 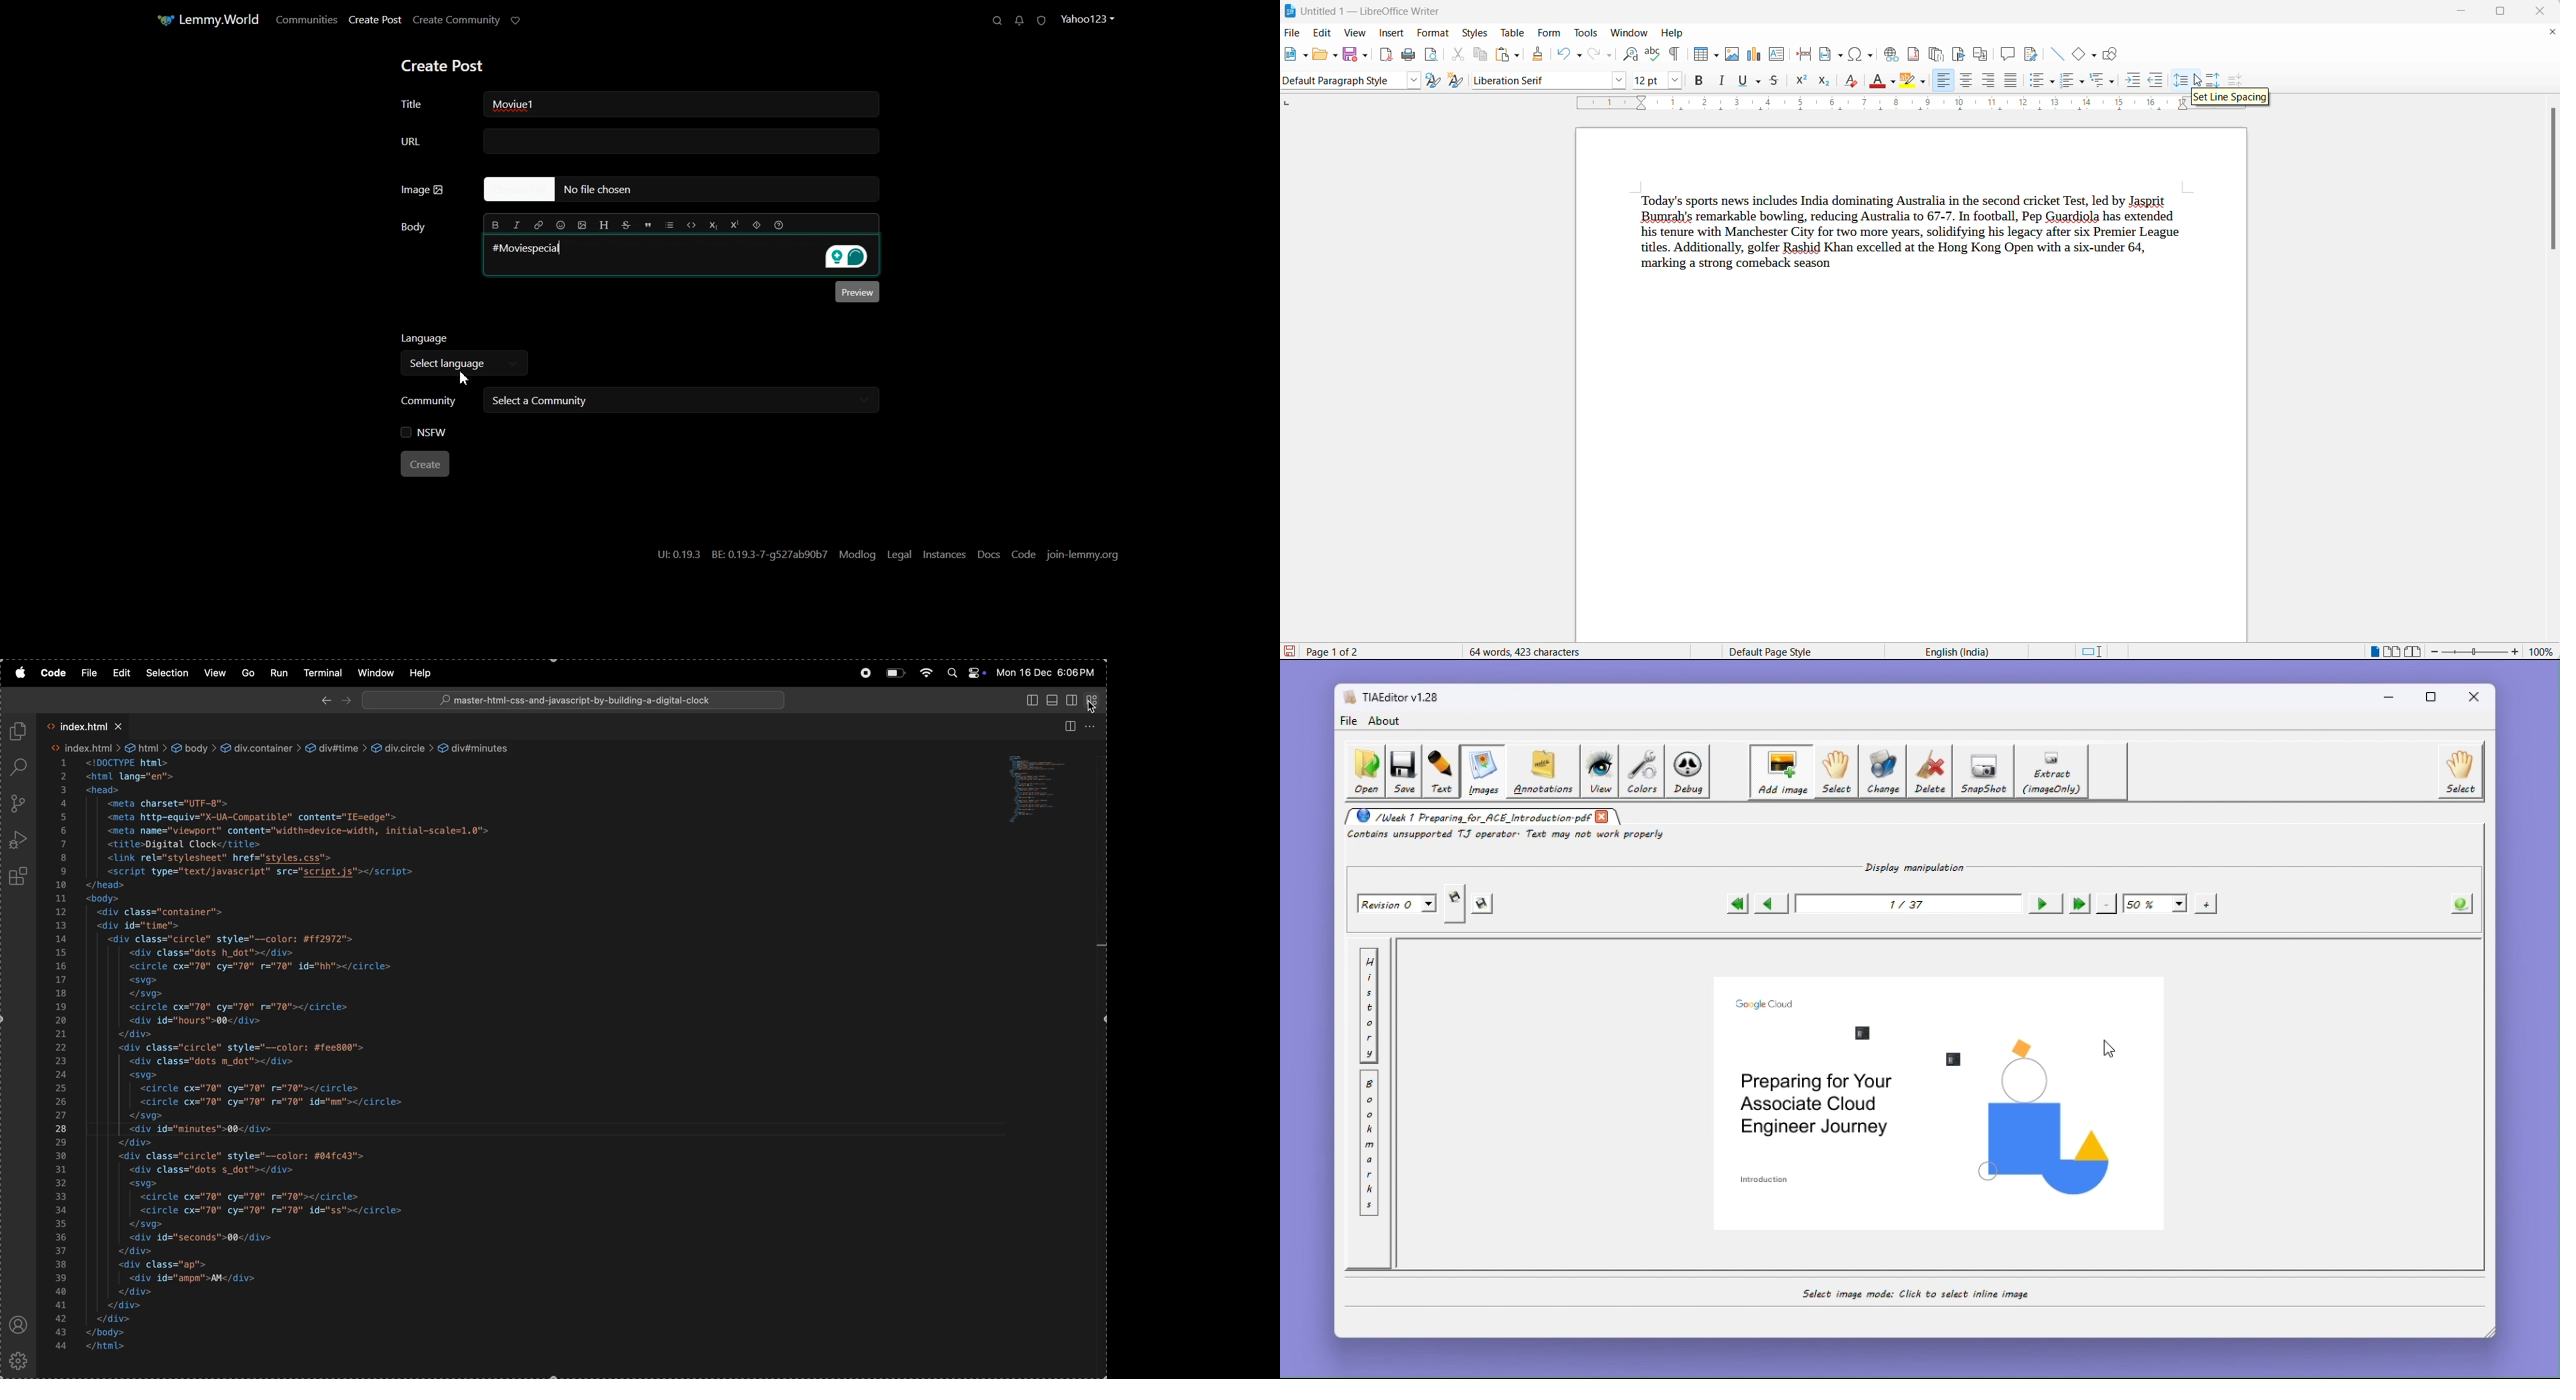 What do you see at coordinates (1921, 239) in the screenshot?
I see `Today's sports news includes India dominating Australia in the second cricket Test, led by Jasprit
Bumrah's remarkable bowling, reducing Australia to 67-7. In football, Pep Guardiola has extended
his tenure with Manchester City for two more years, solidifying his legacy after six Premier League
titles. Additionally, golfer Rashid Khan excelled at the Hong Kong Open with a six-under 64,
marking a strong comeback season` at bounding box center [1921, 239].